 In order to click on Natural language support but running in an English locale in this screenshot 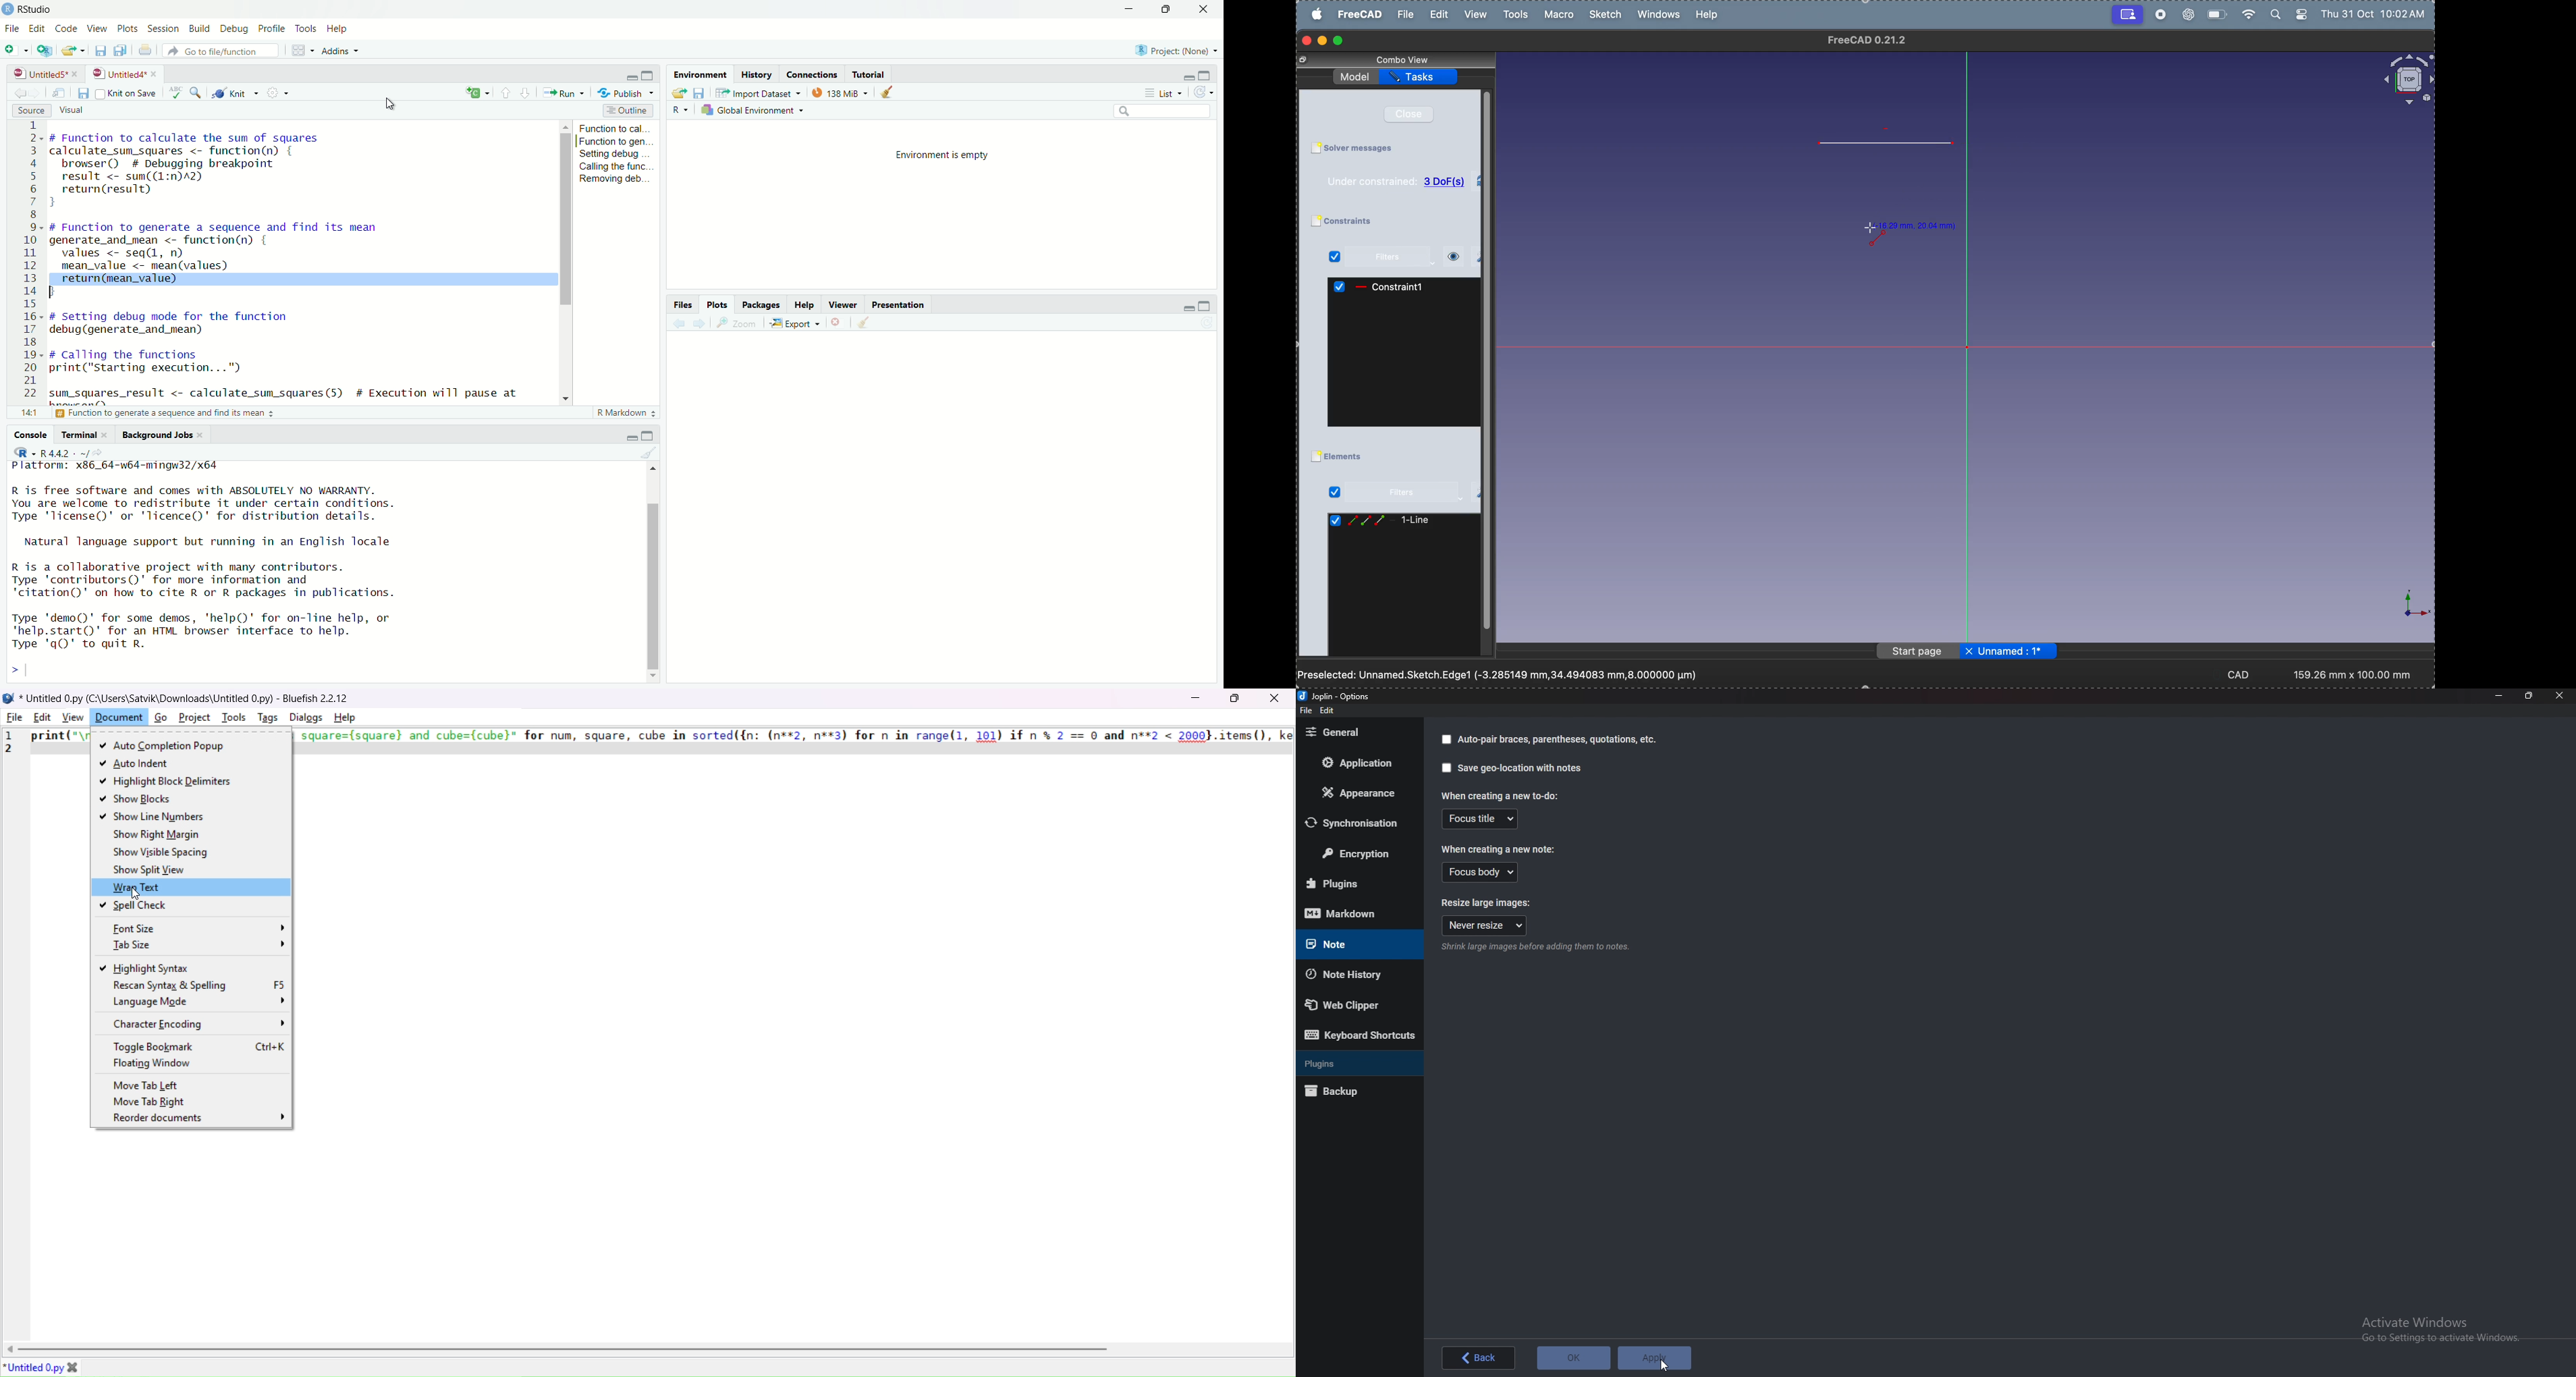, I will do `click(205, 541)`.